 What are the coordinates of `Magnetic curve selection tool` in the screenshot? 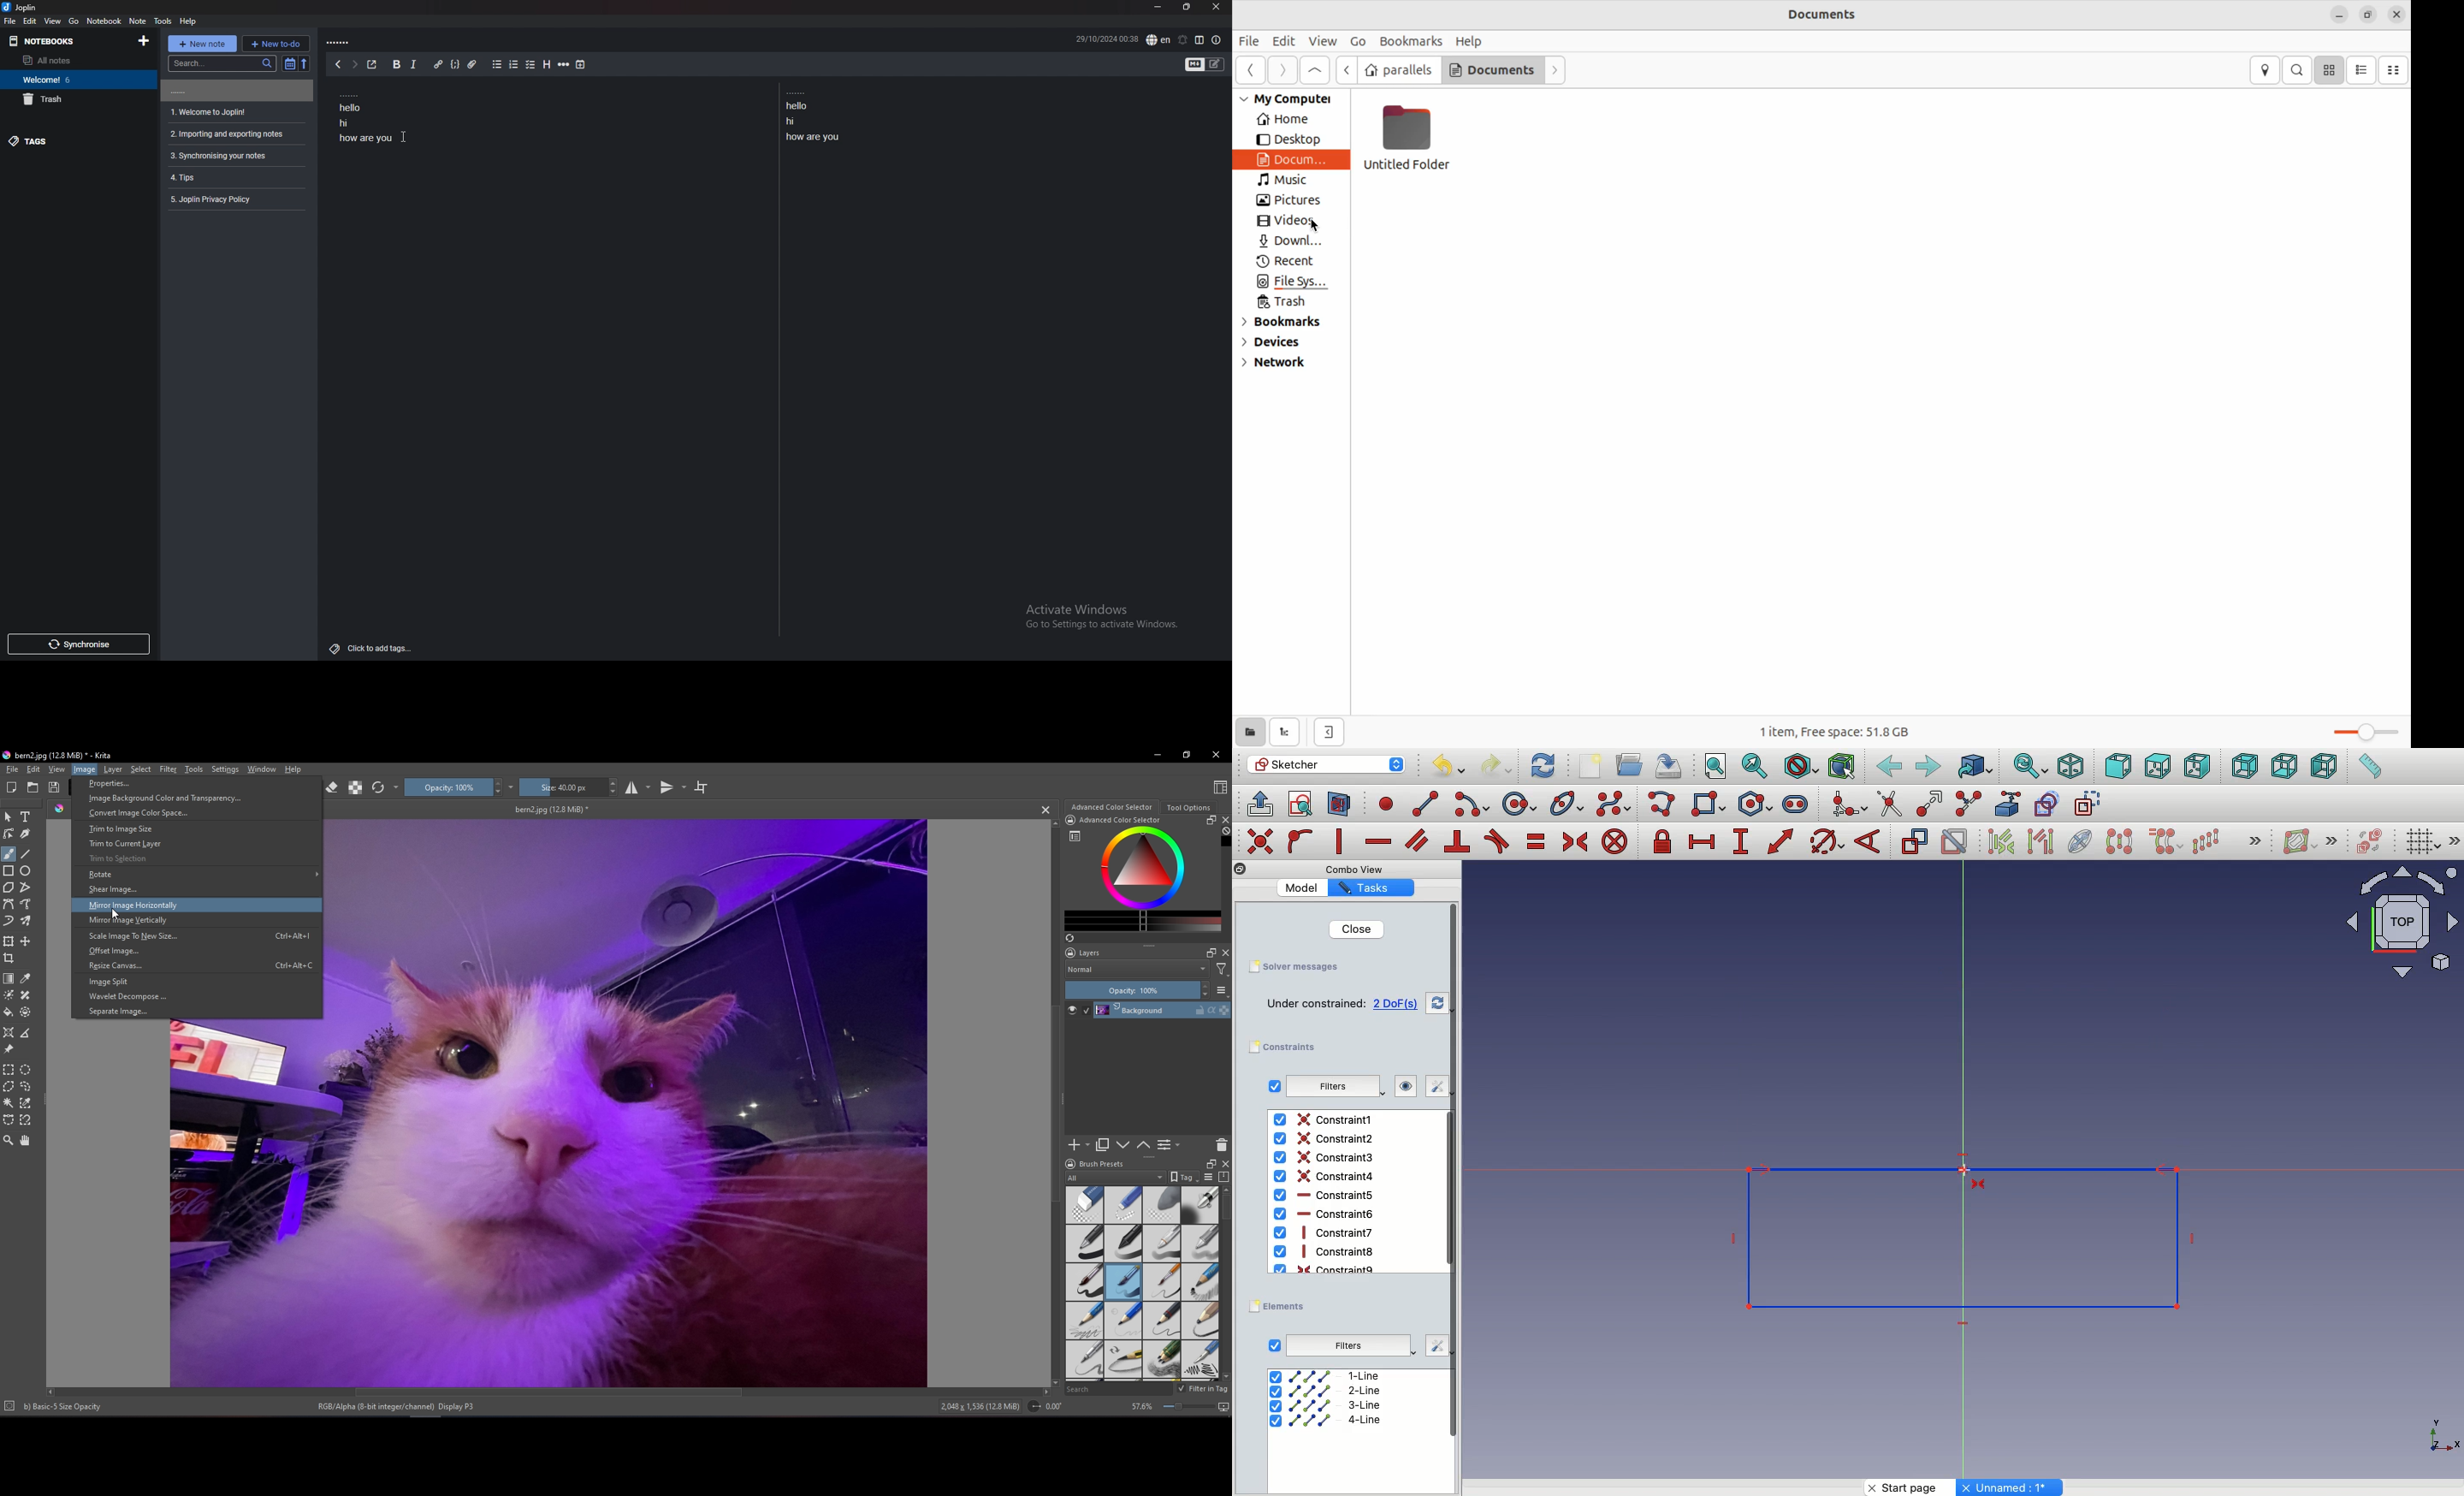 It's located at (26, 1120).